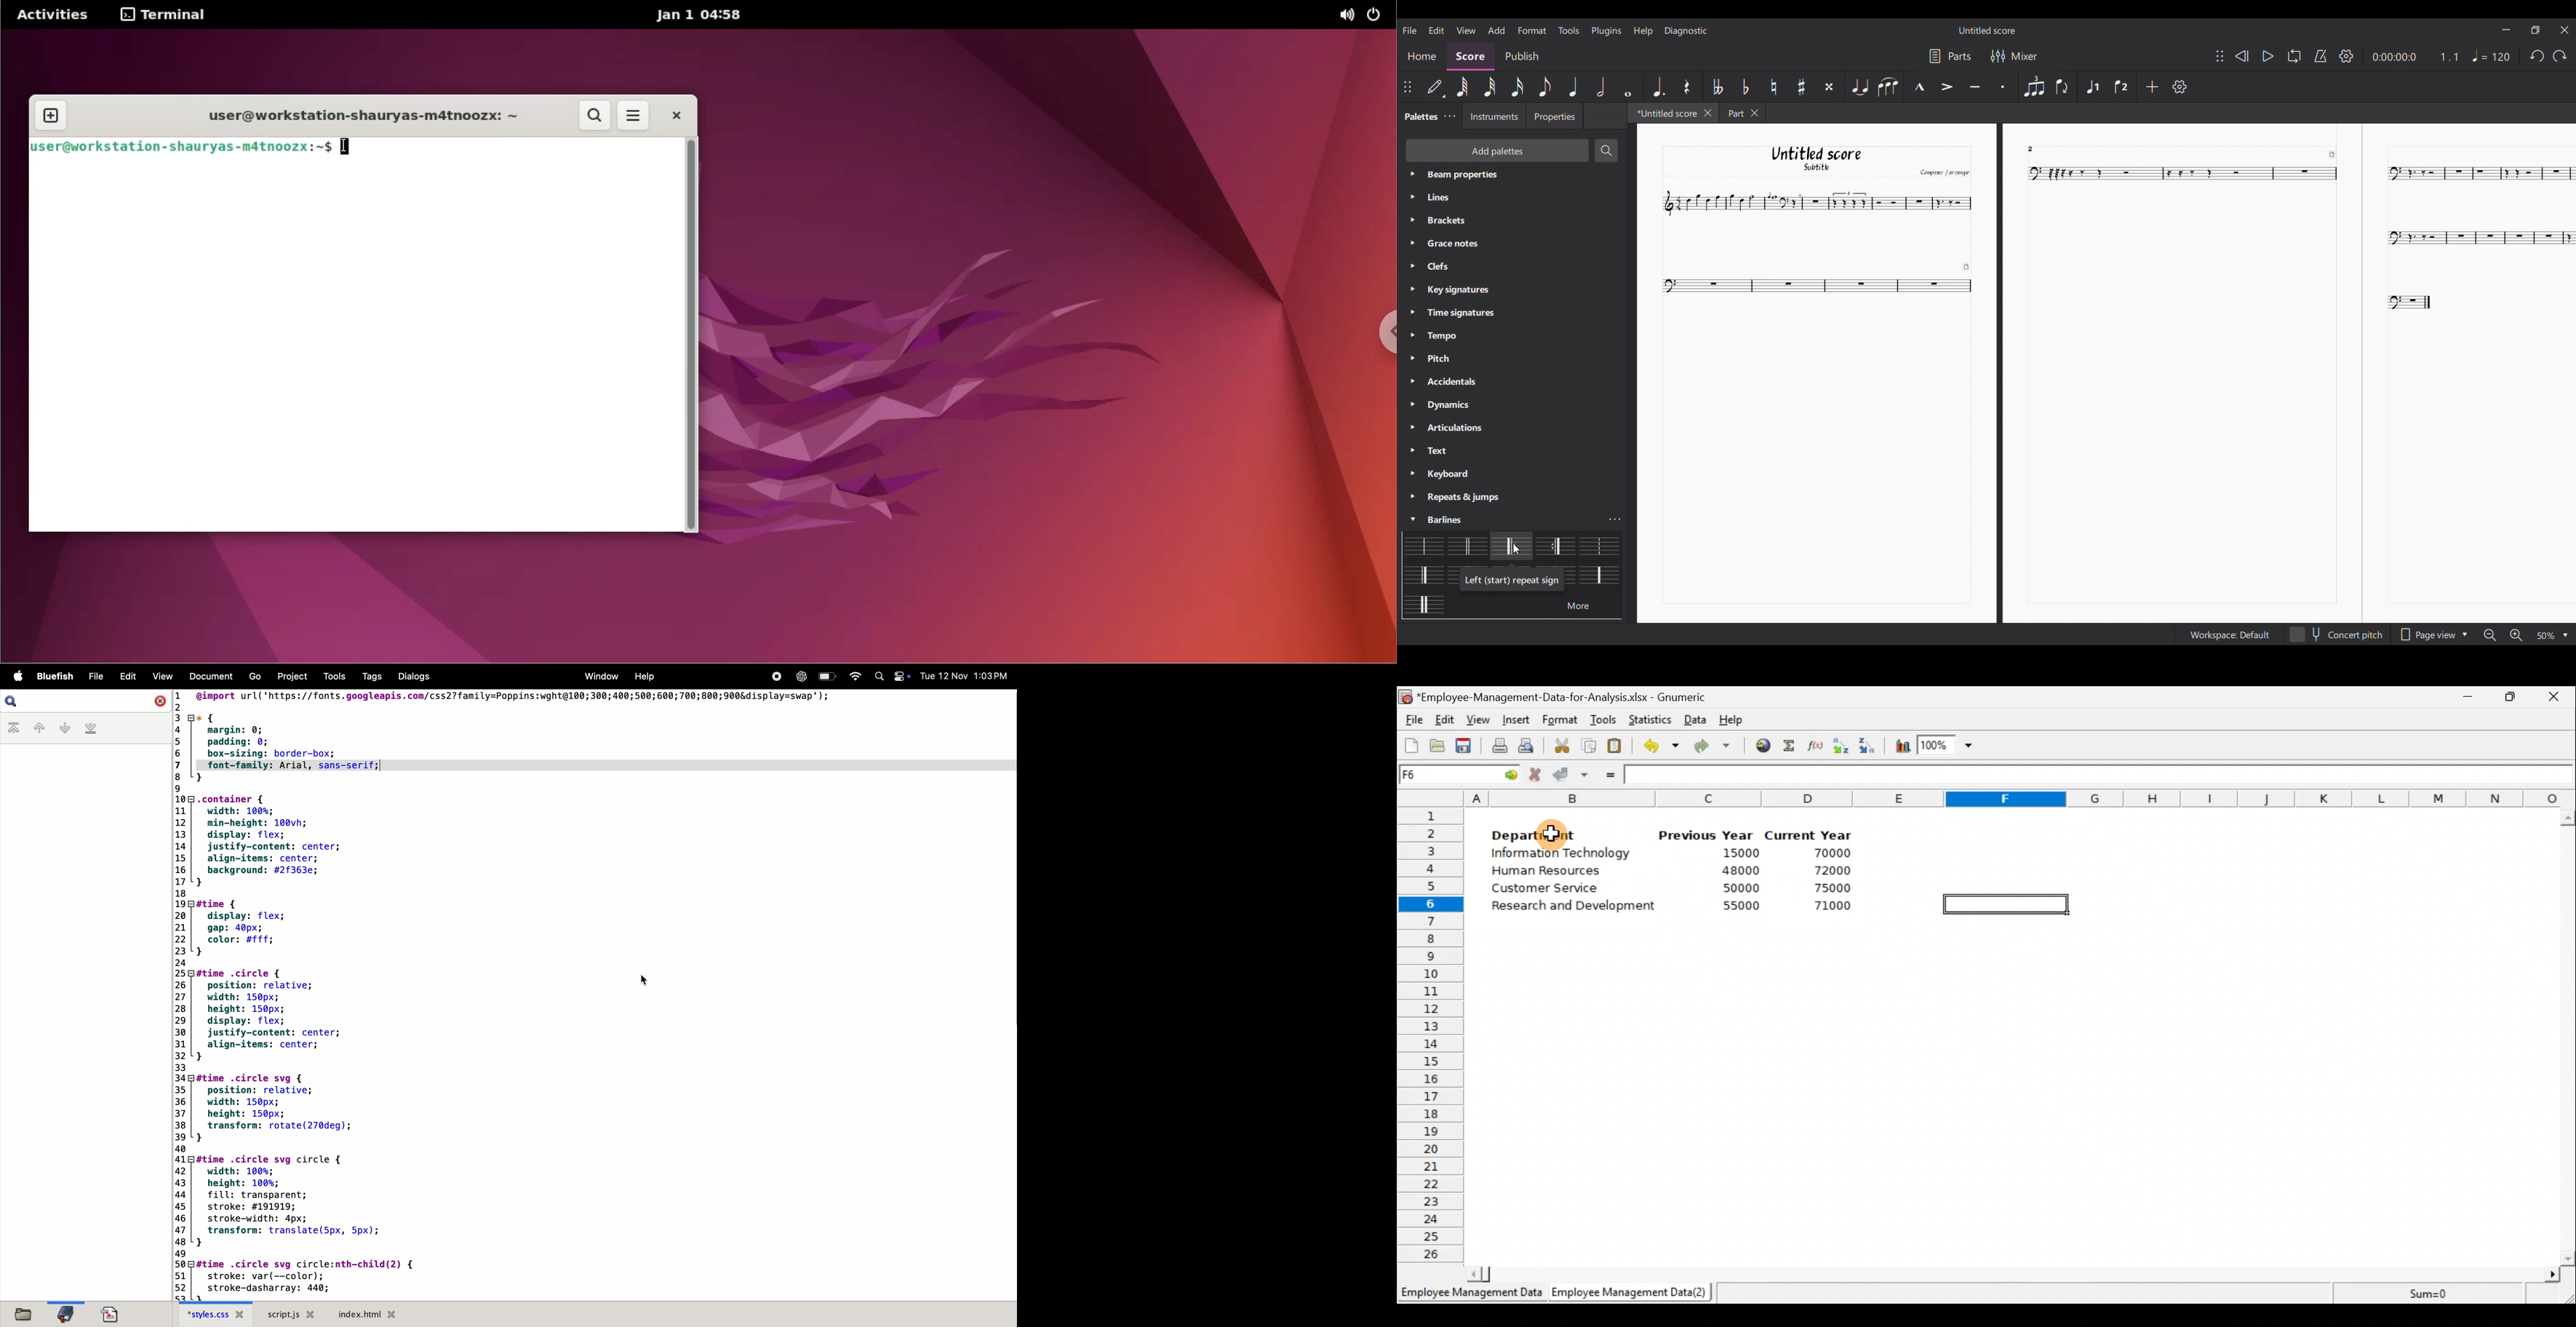 This screenshot has height=1344, width=2576. Describe the element at coordinates (1828, 888) in the screenshot. I see `75000` at that location.